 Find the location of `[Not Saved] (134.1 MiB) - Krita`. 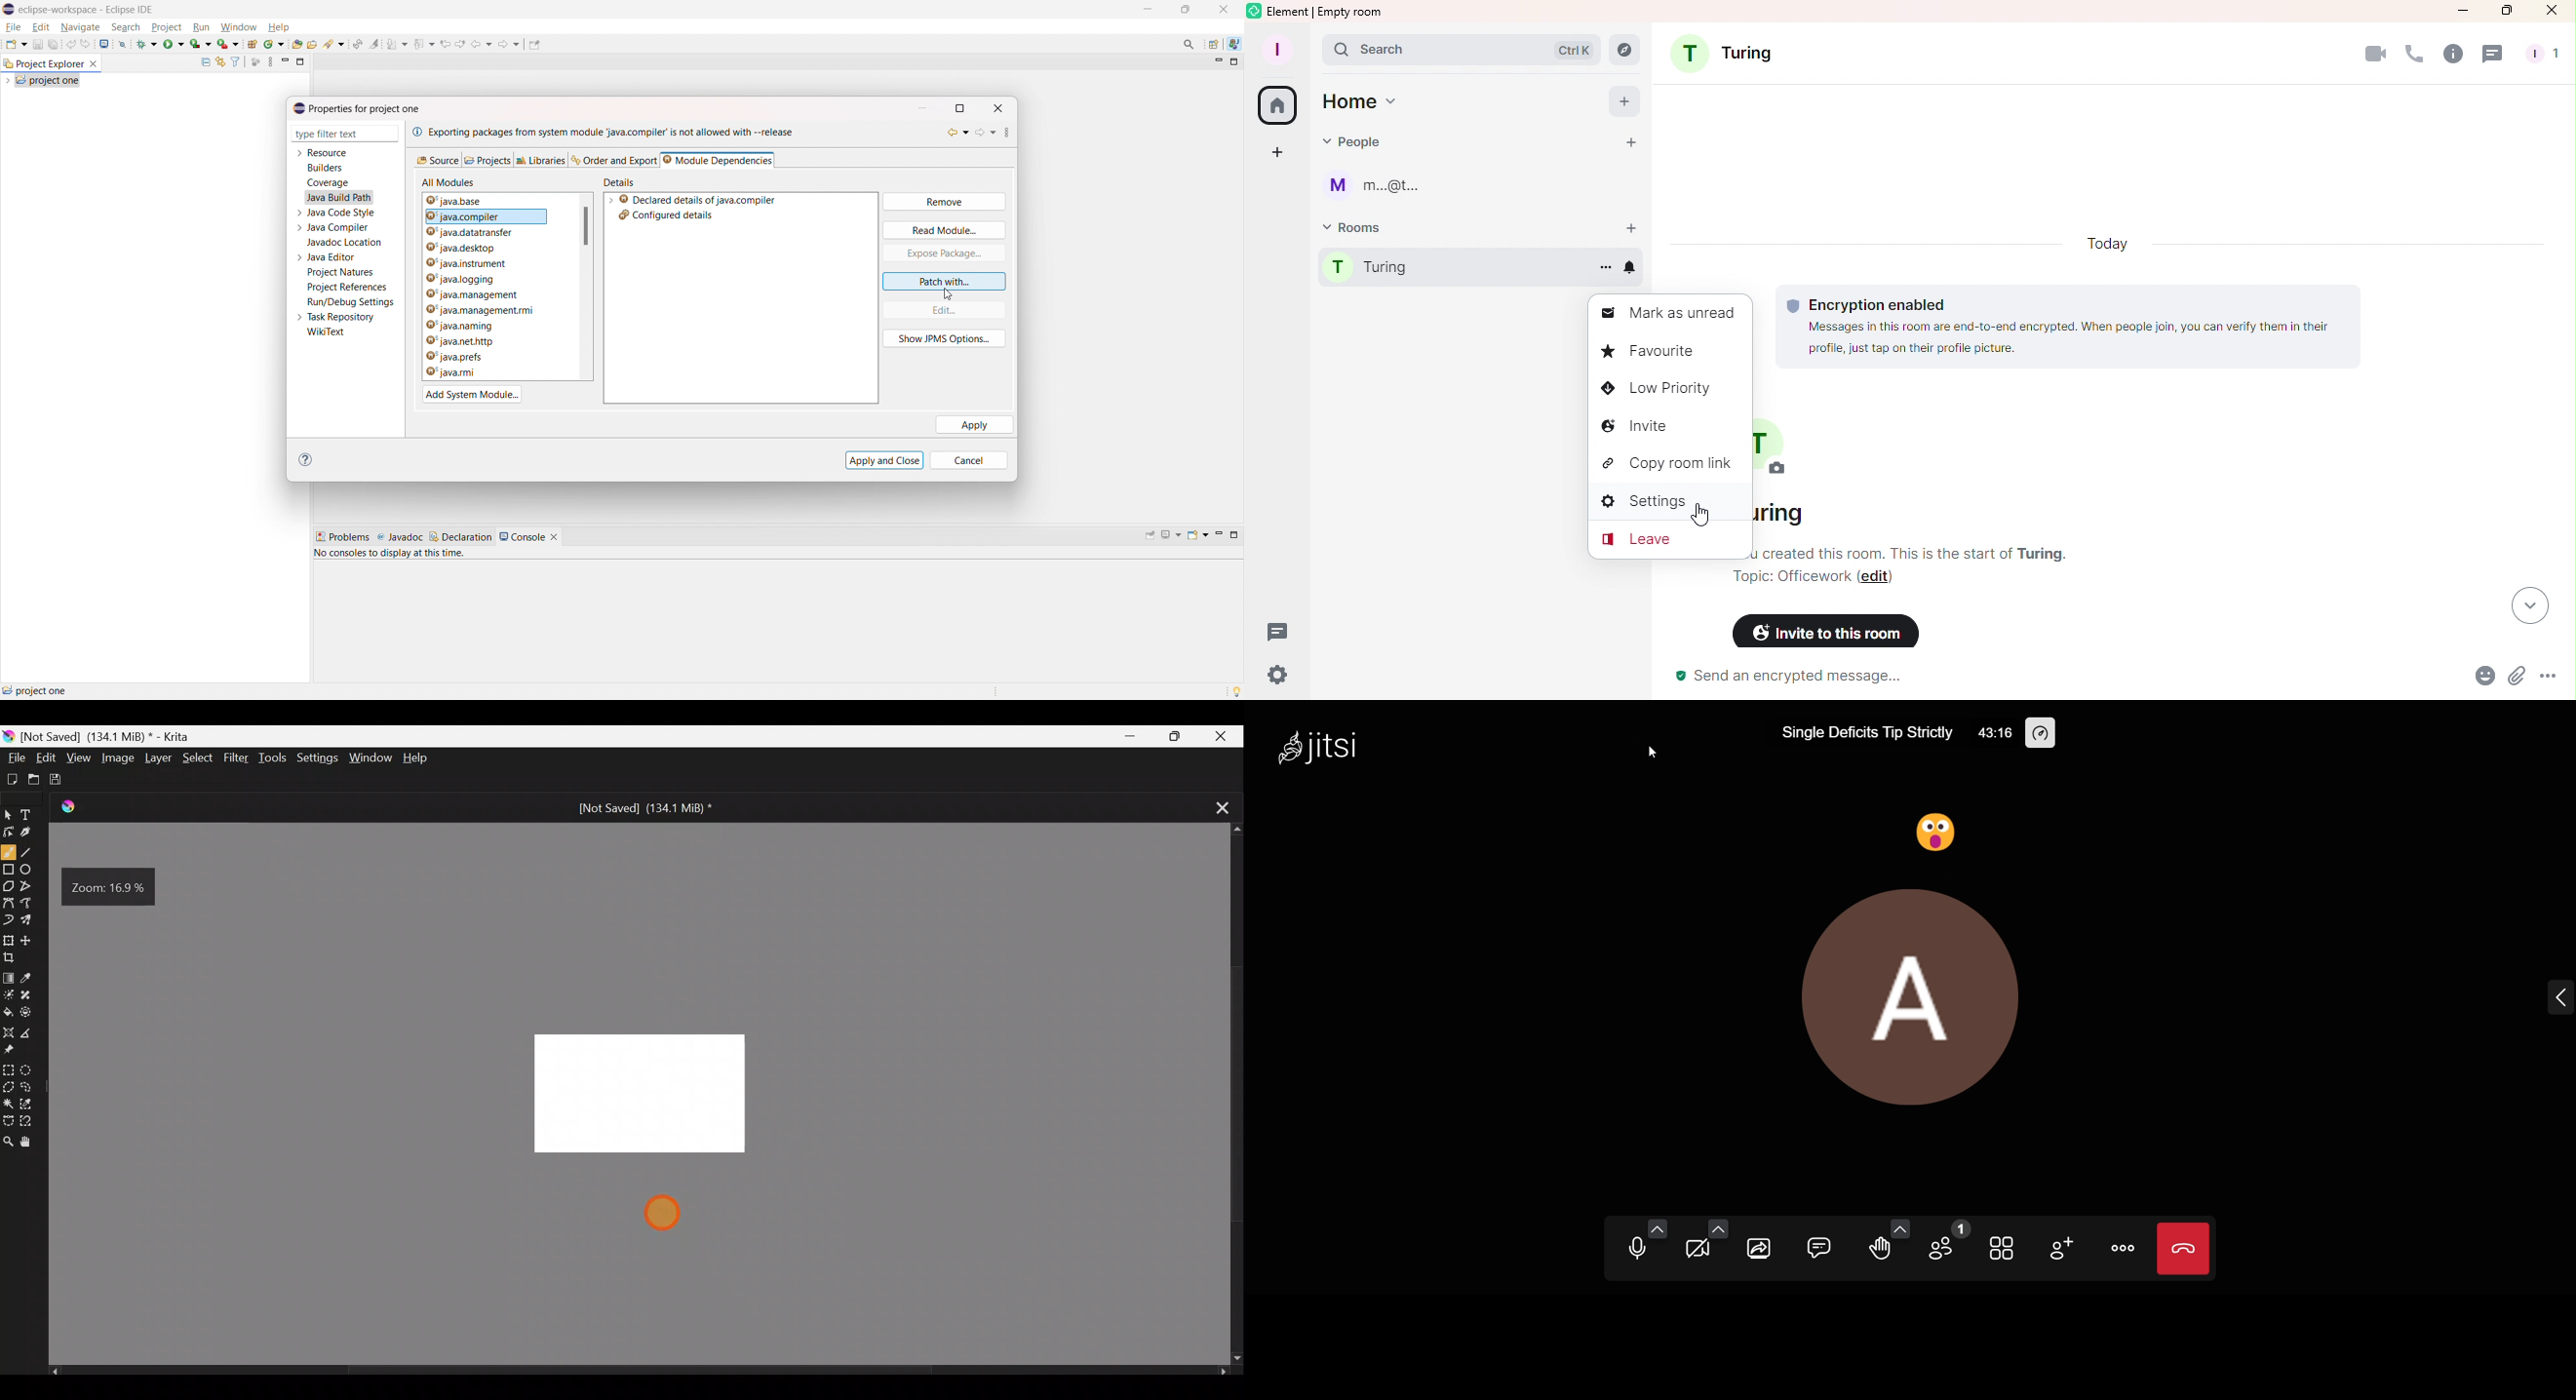

[Not Saved] (134.1 MiB) - Krita is located at coordinates (137, 734).